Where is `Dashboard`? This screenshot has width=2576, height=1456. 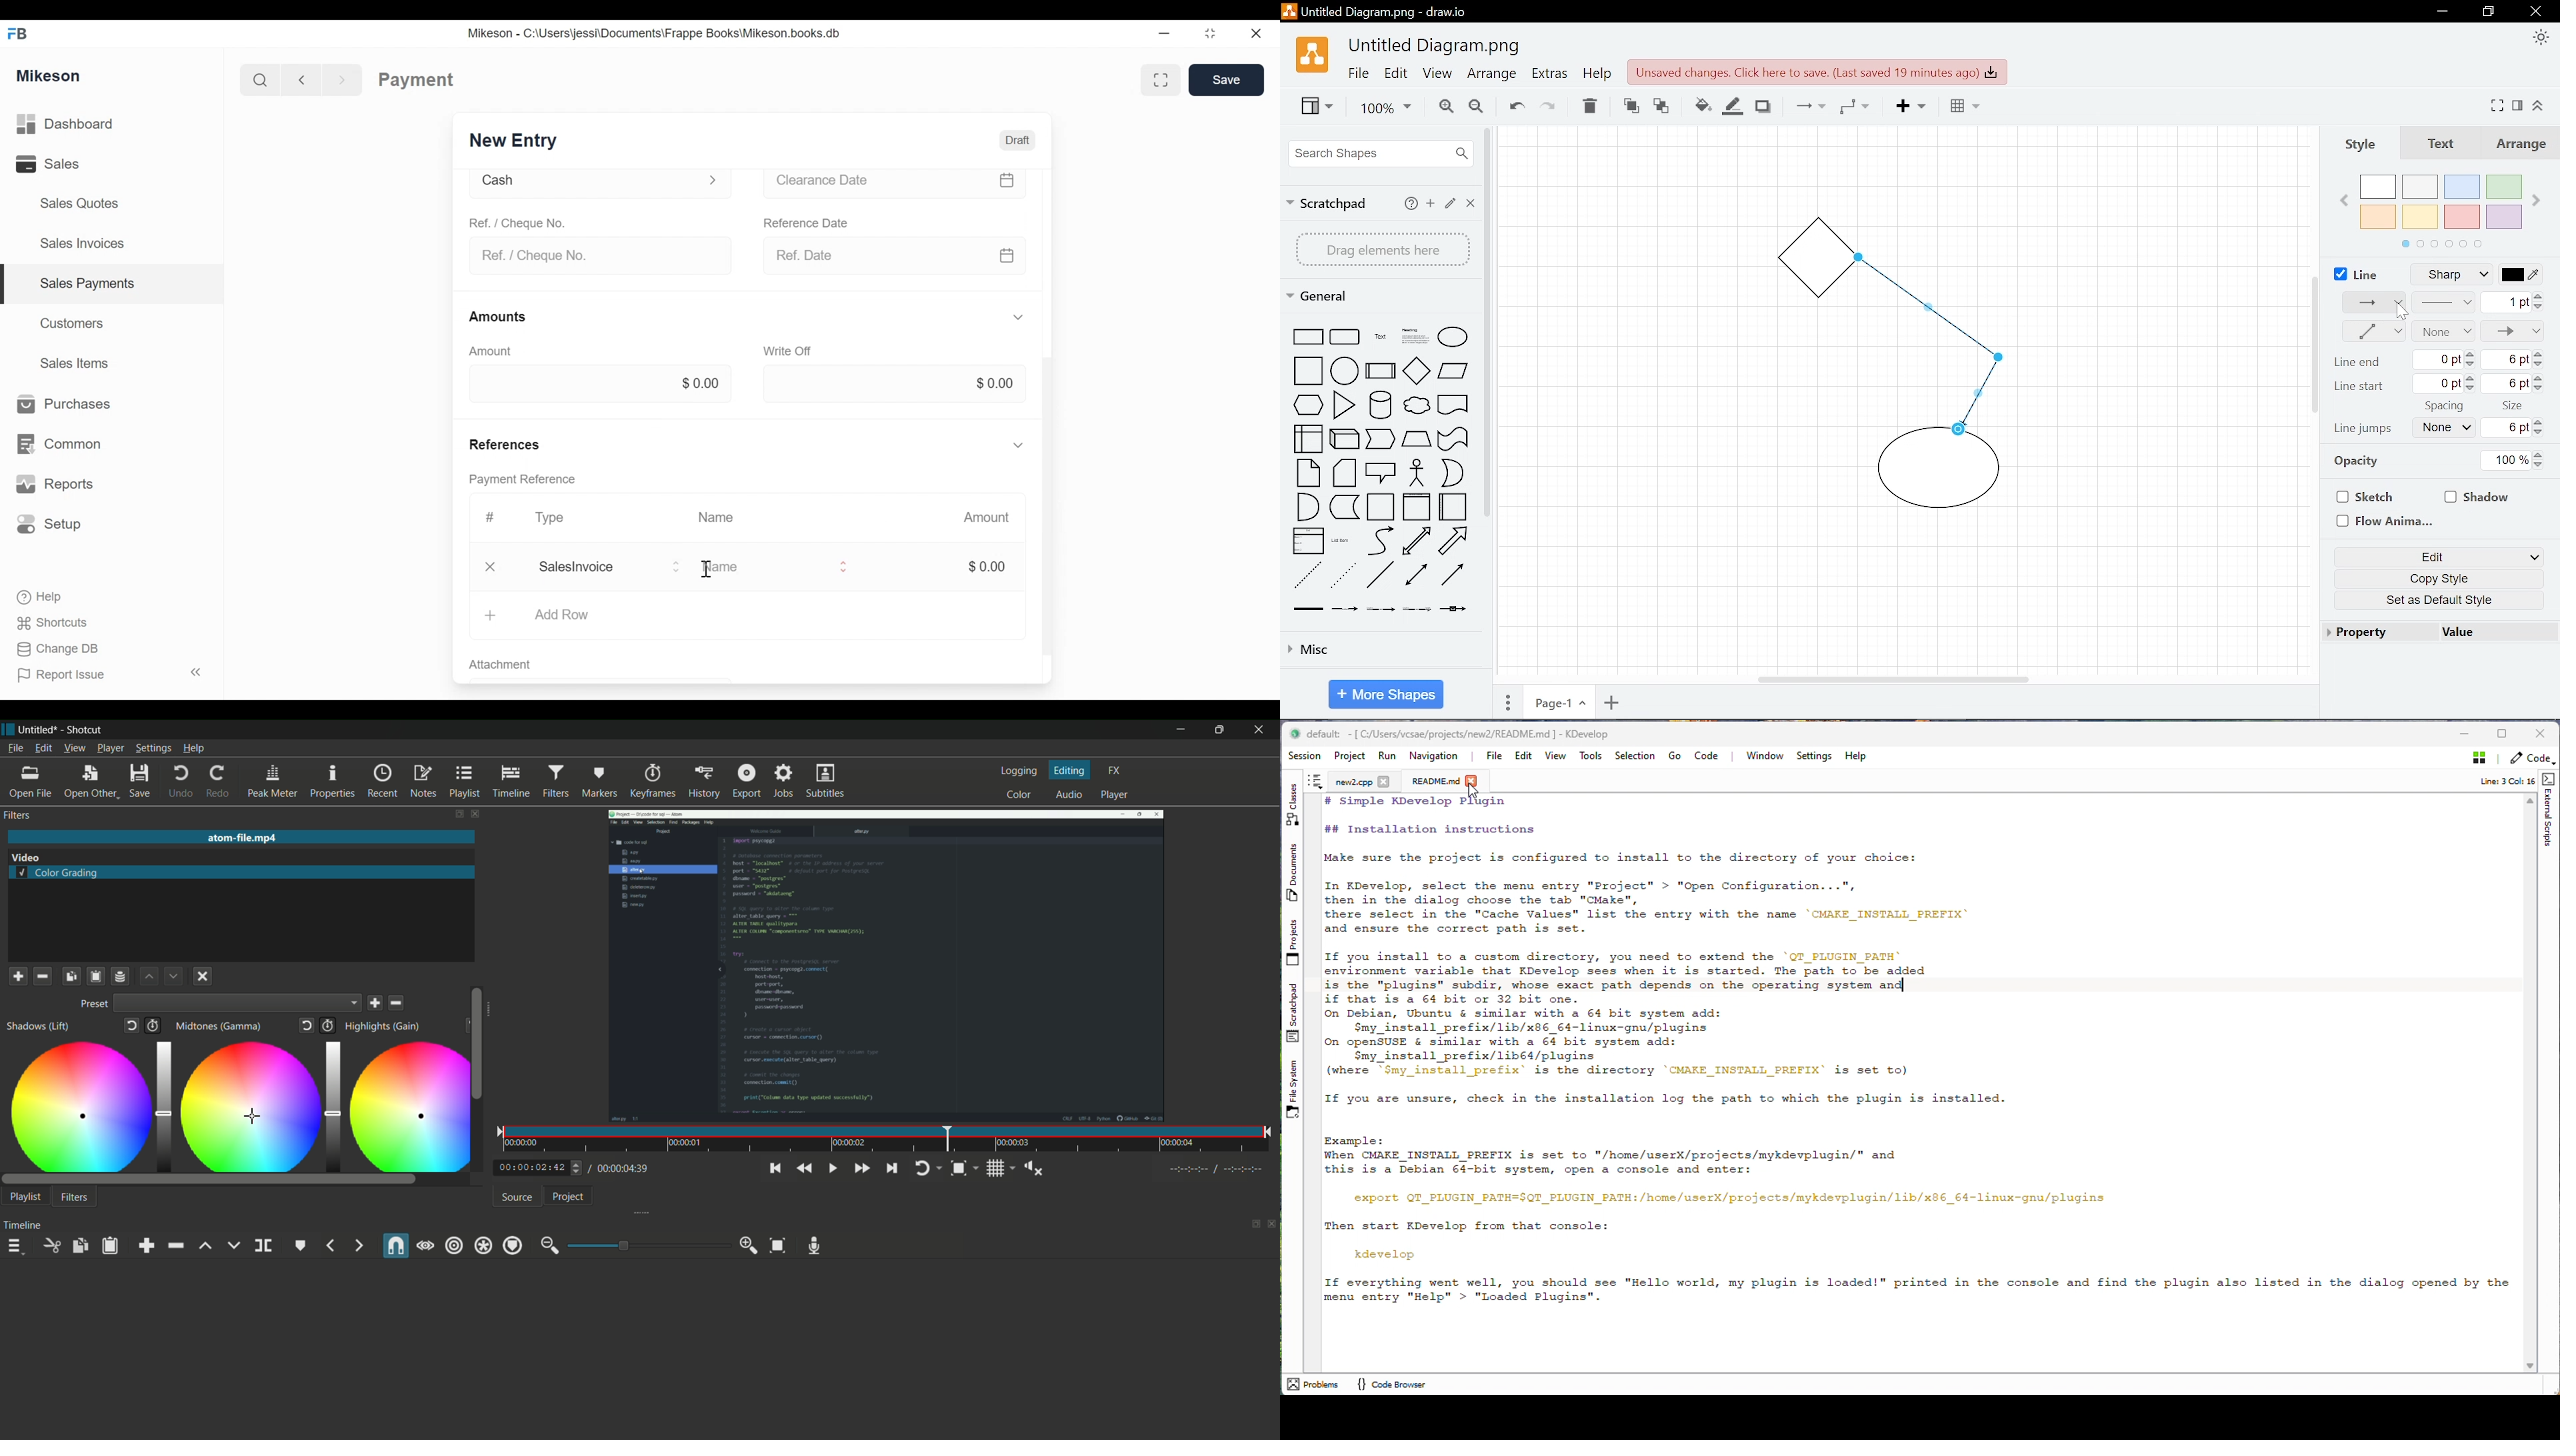 Dashboard is located at coordinates (87, 125).